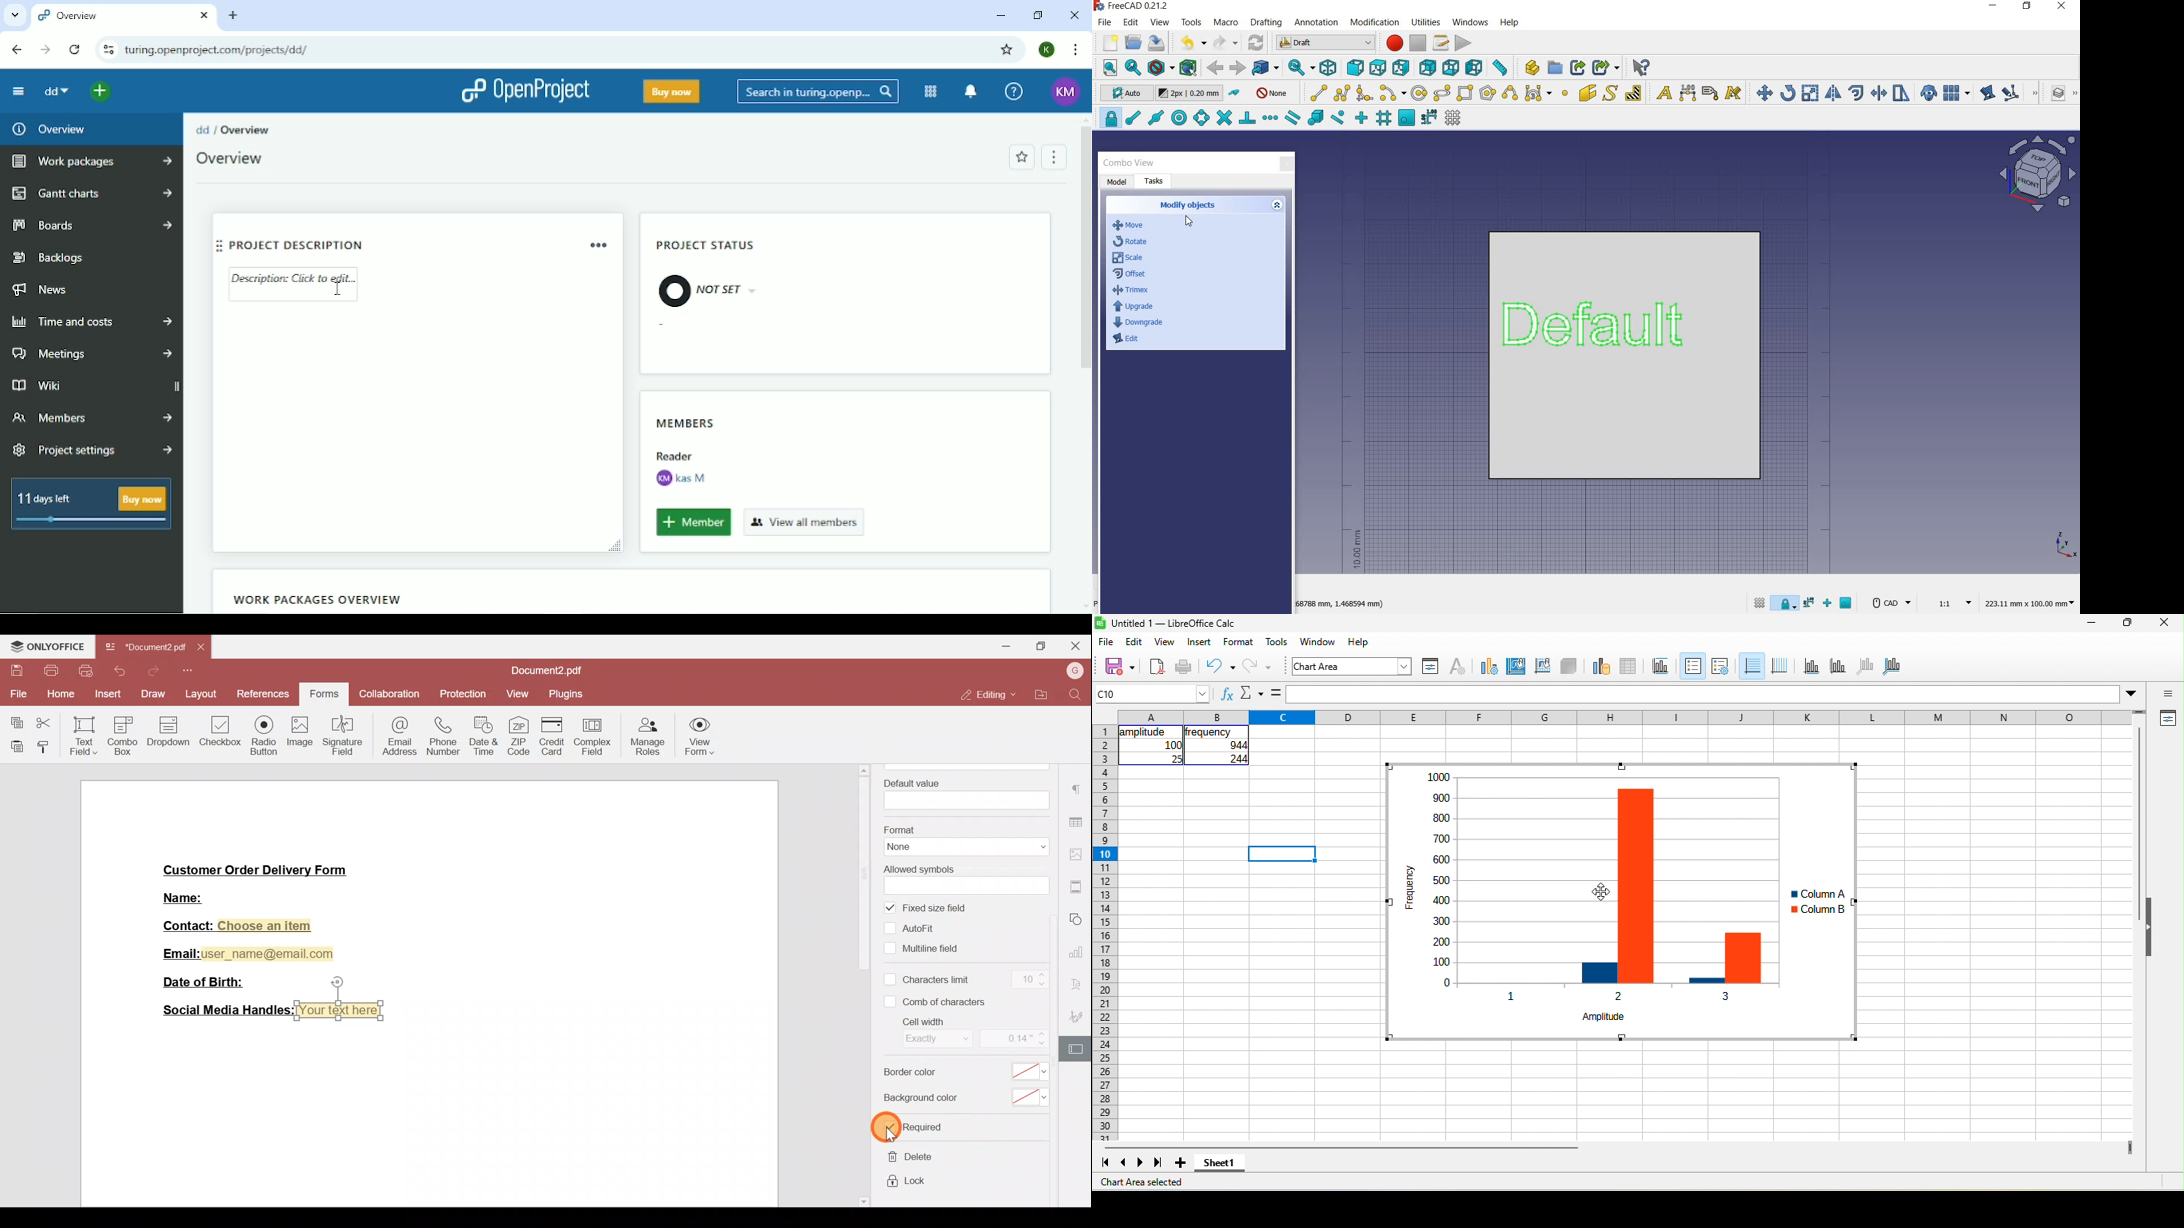  I want to click on view plane options, so click(2038, 175).